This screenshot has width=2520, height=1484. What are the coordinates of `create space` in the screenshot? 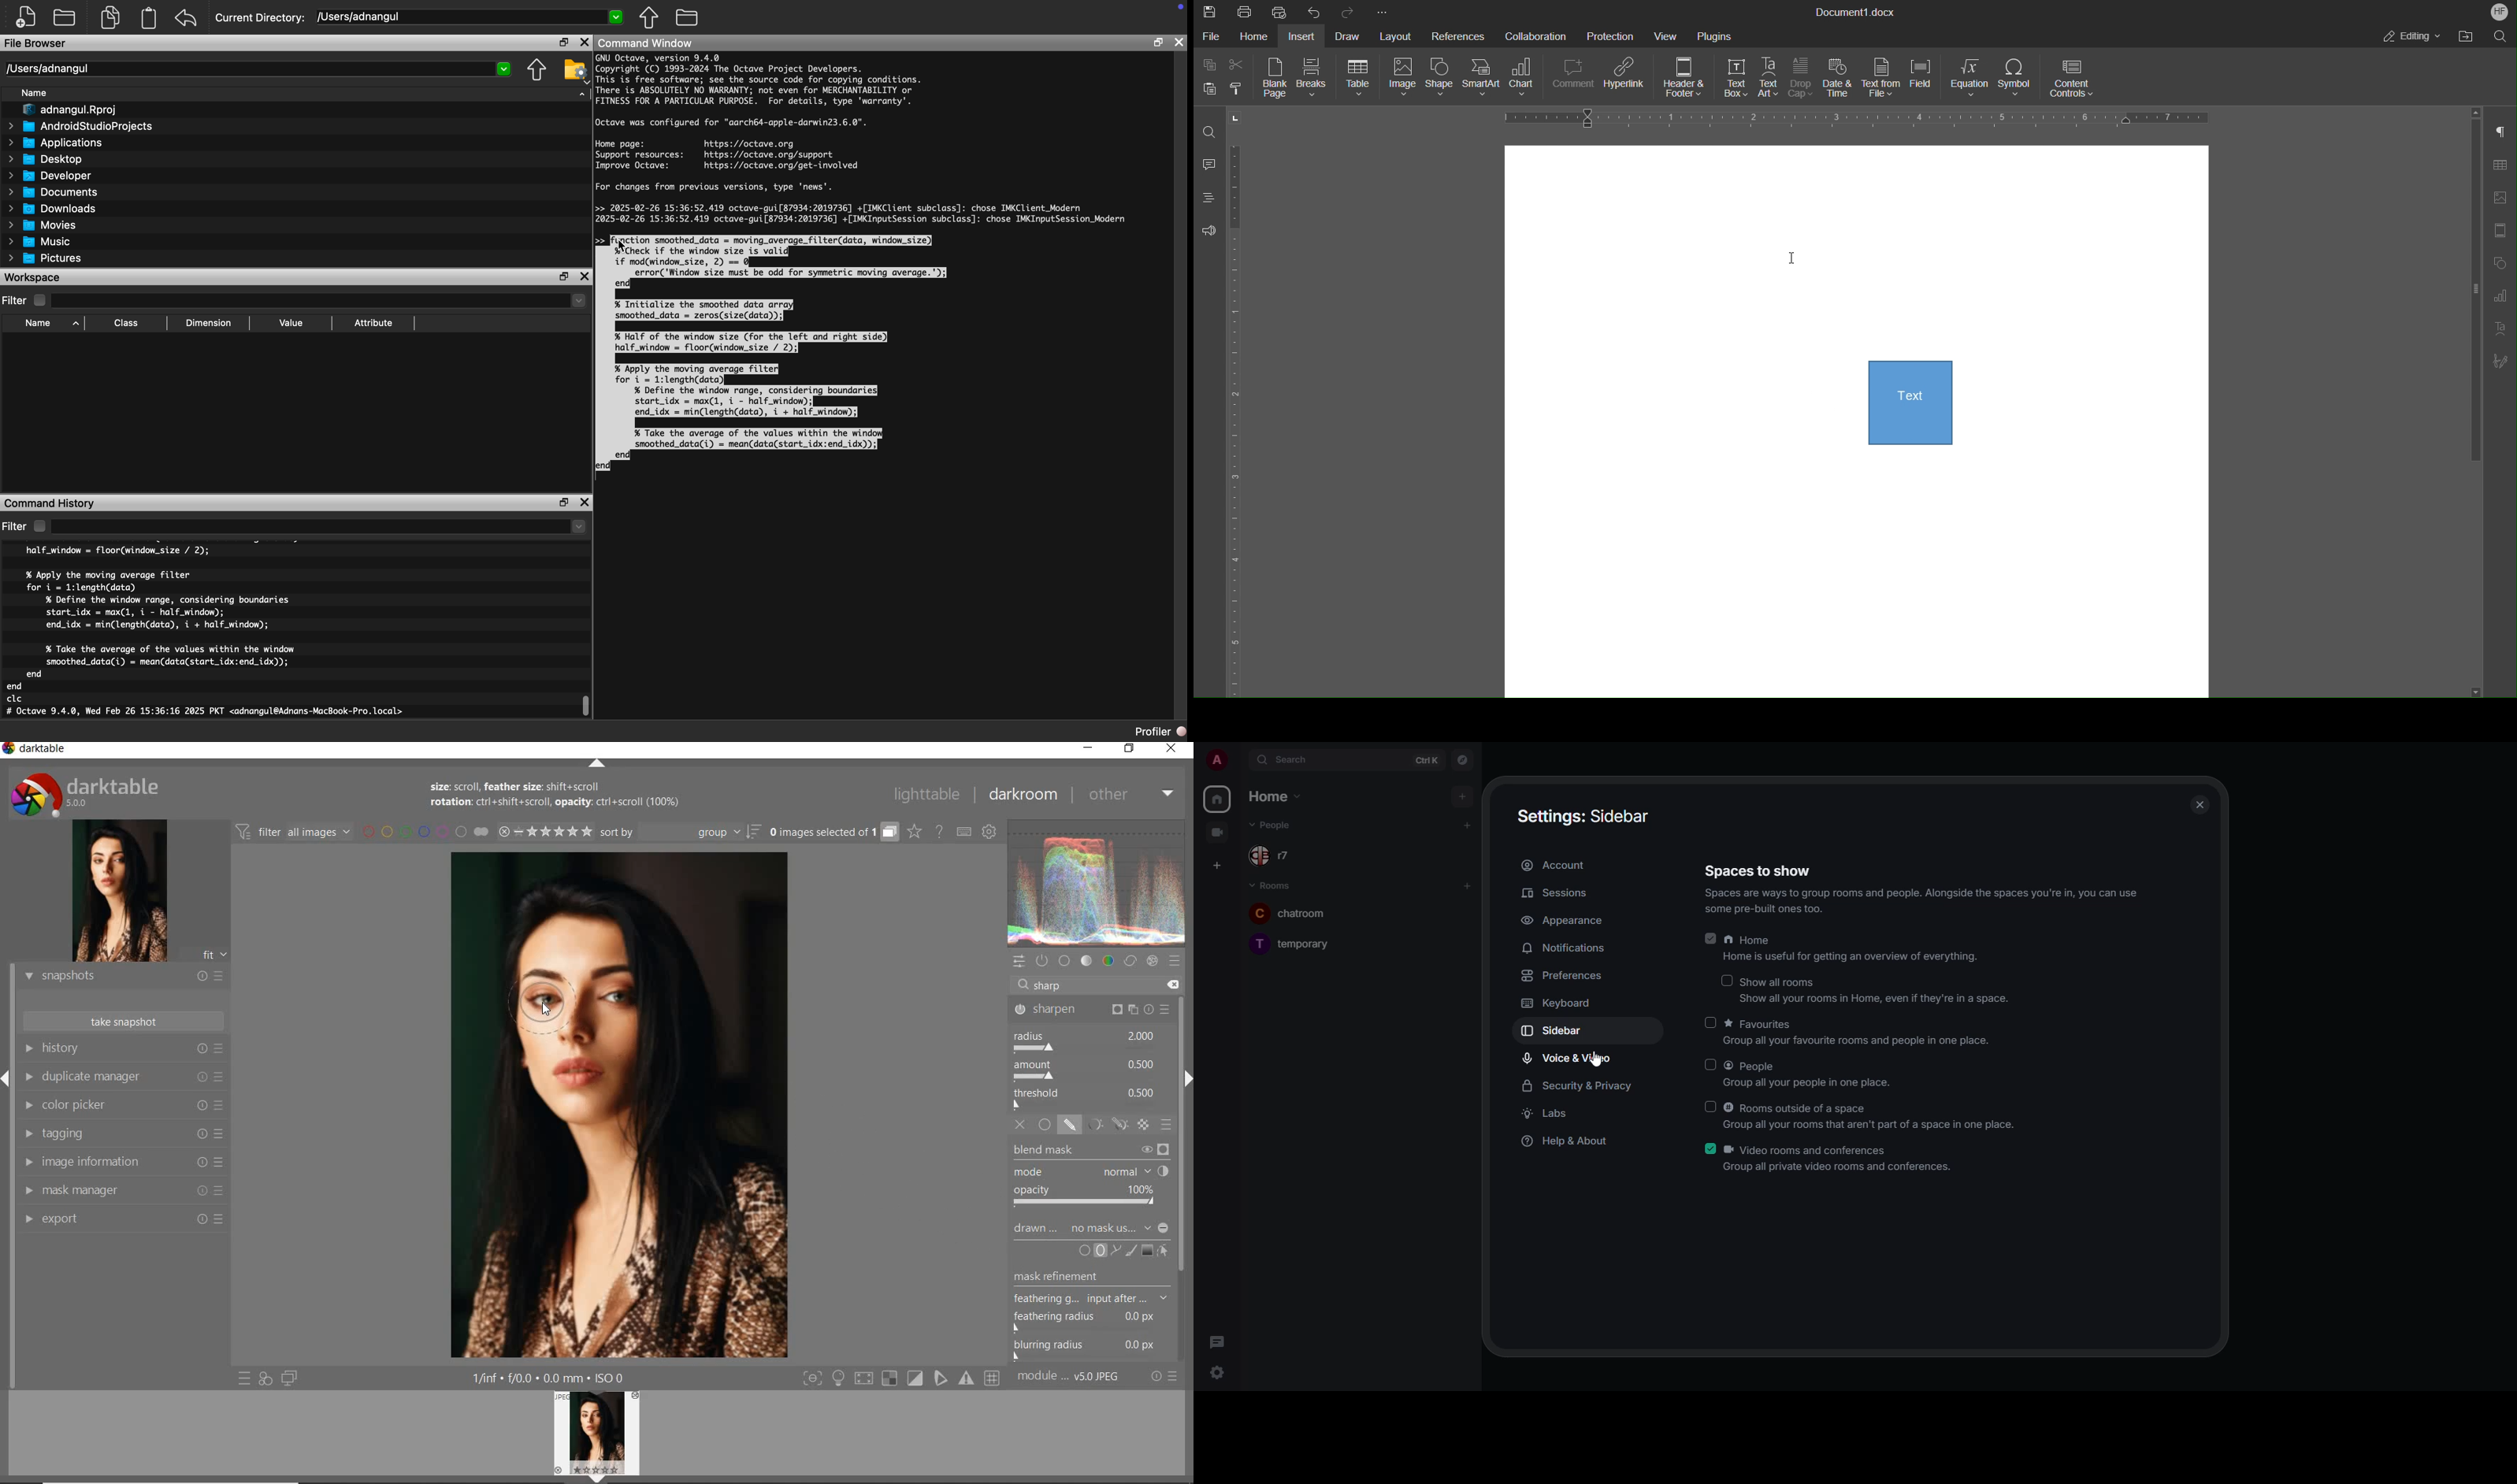 It's located at (1216, 865).